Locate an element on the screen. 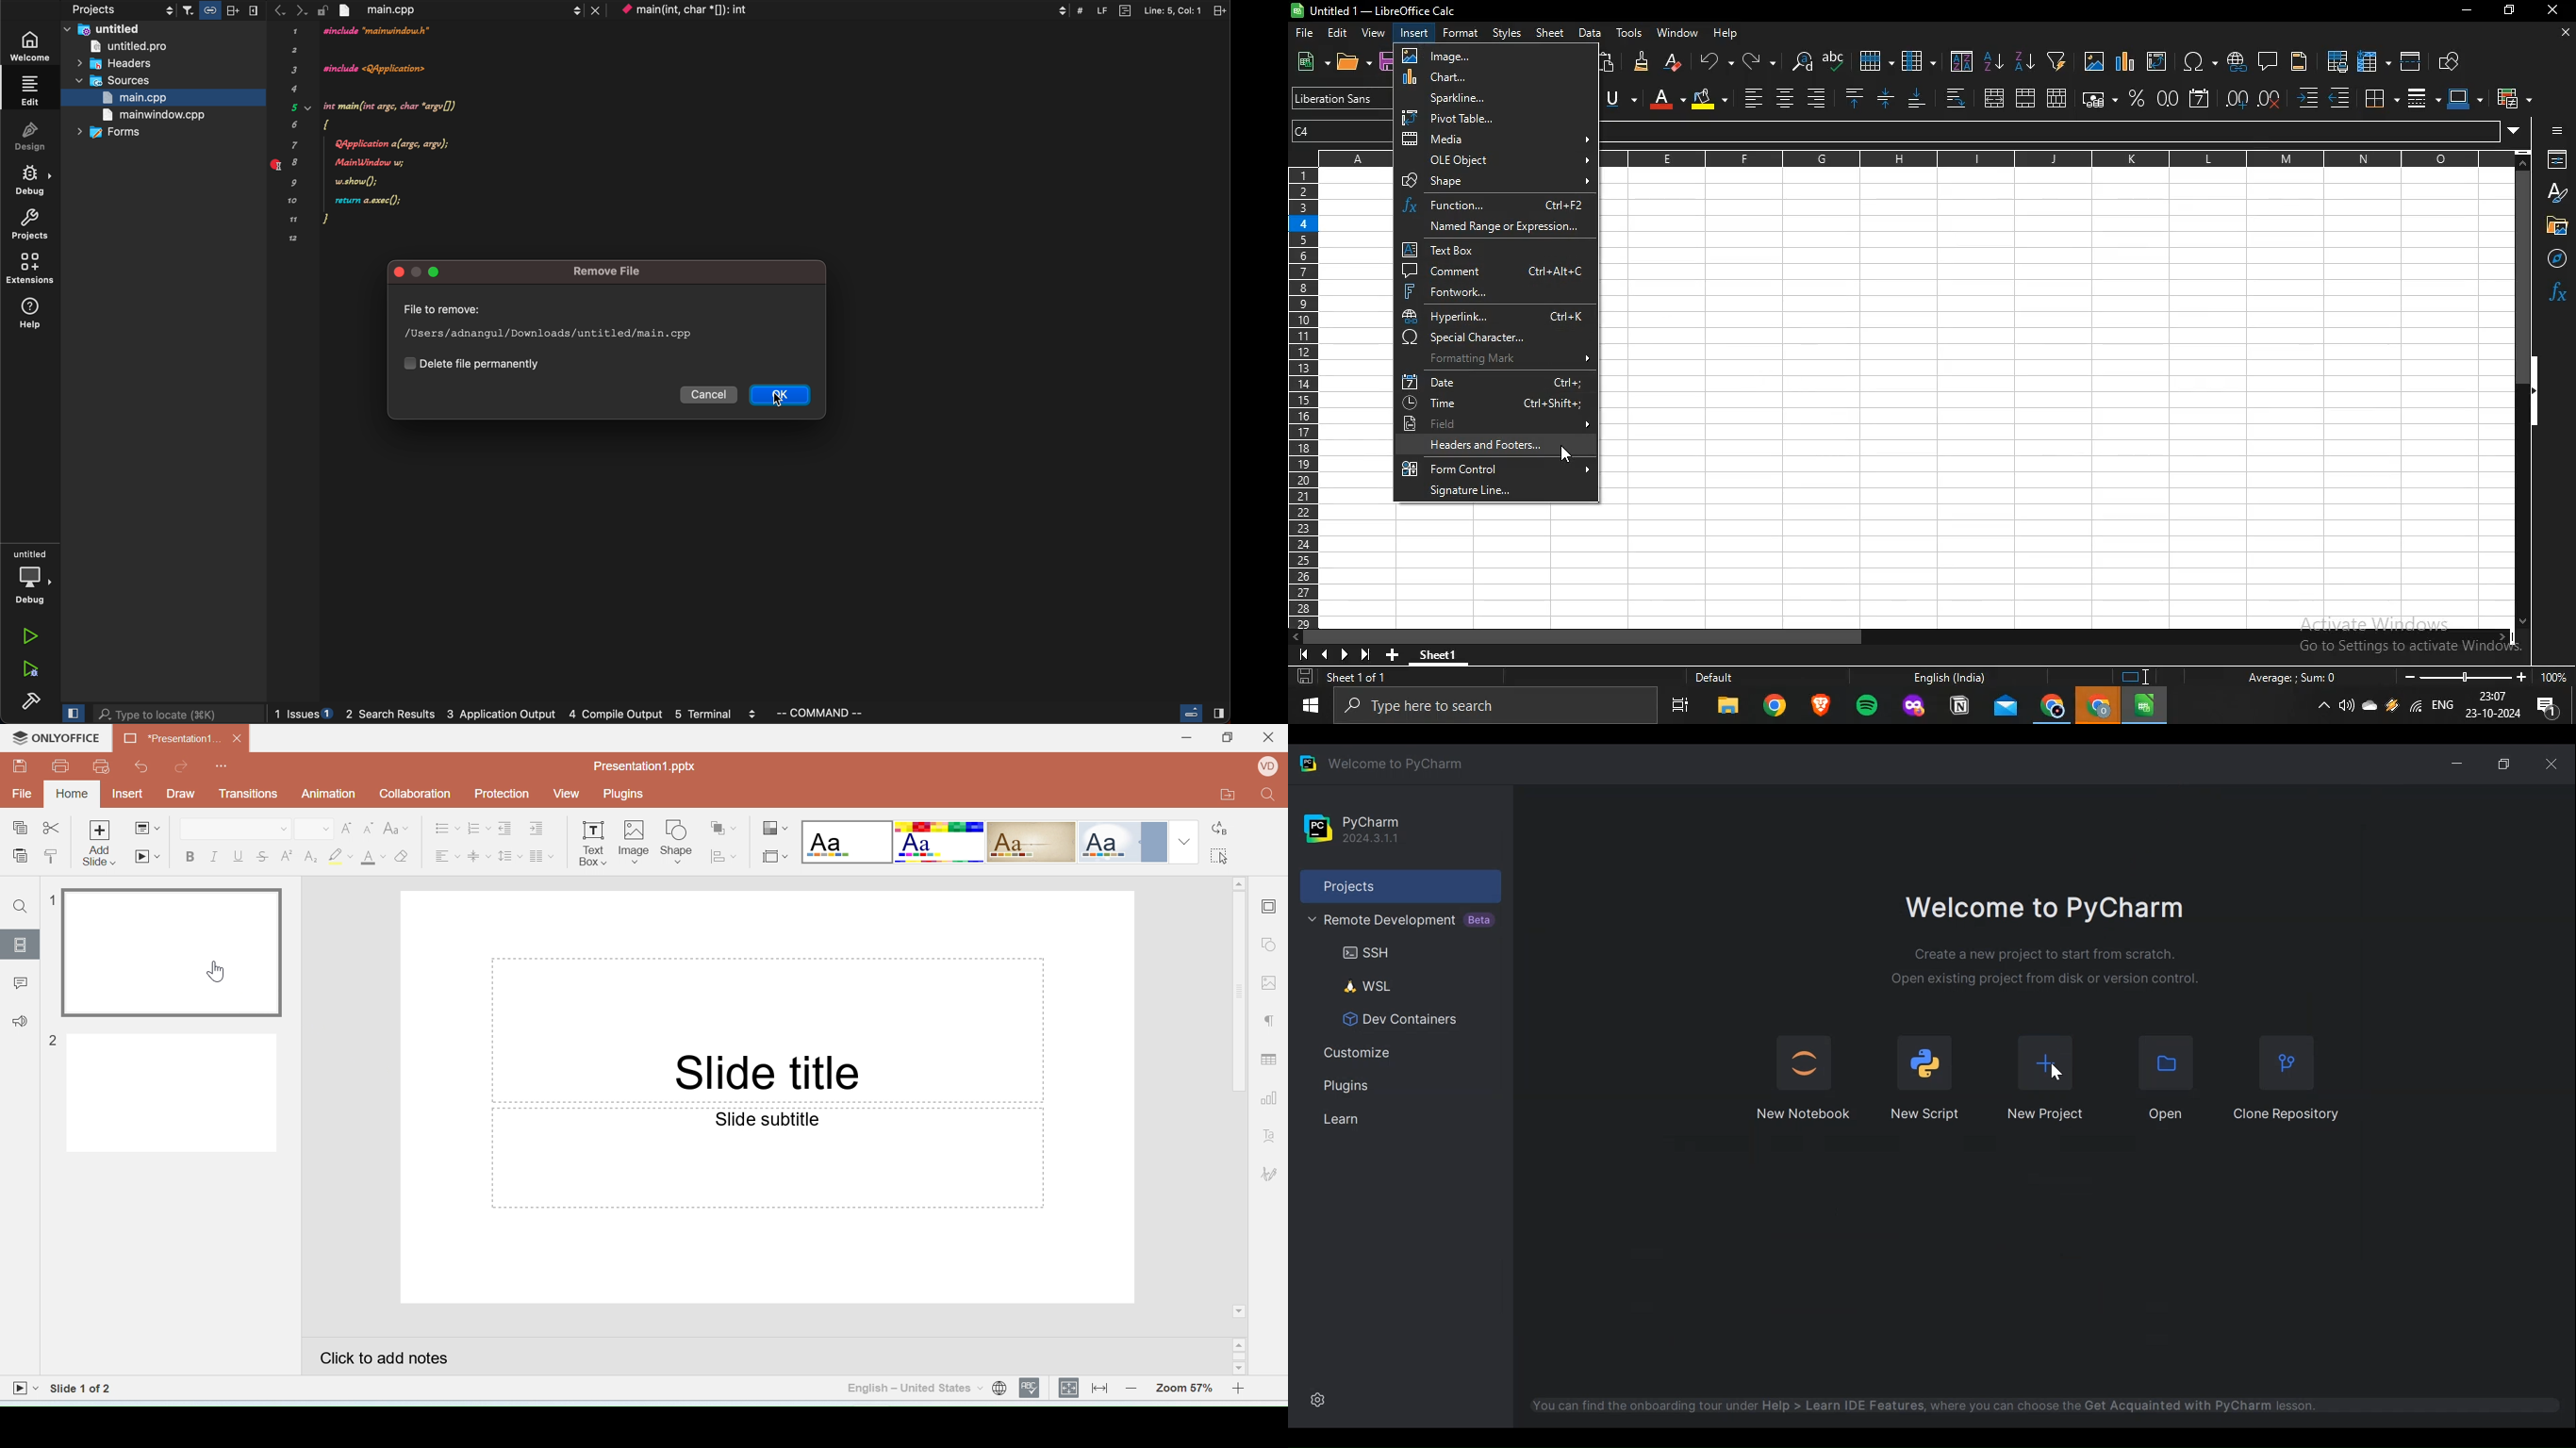 Image resolution: width=2576 pixels, height=1456 pixels. welcome is located at coordinates (31, 44).